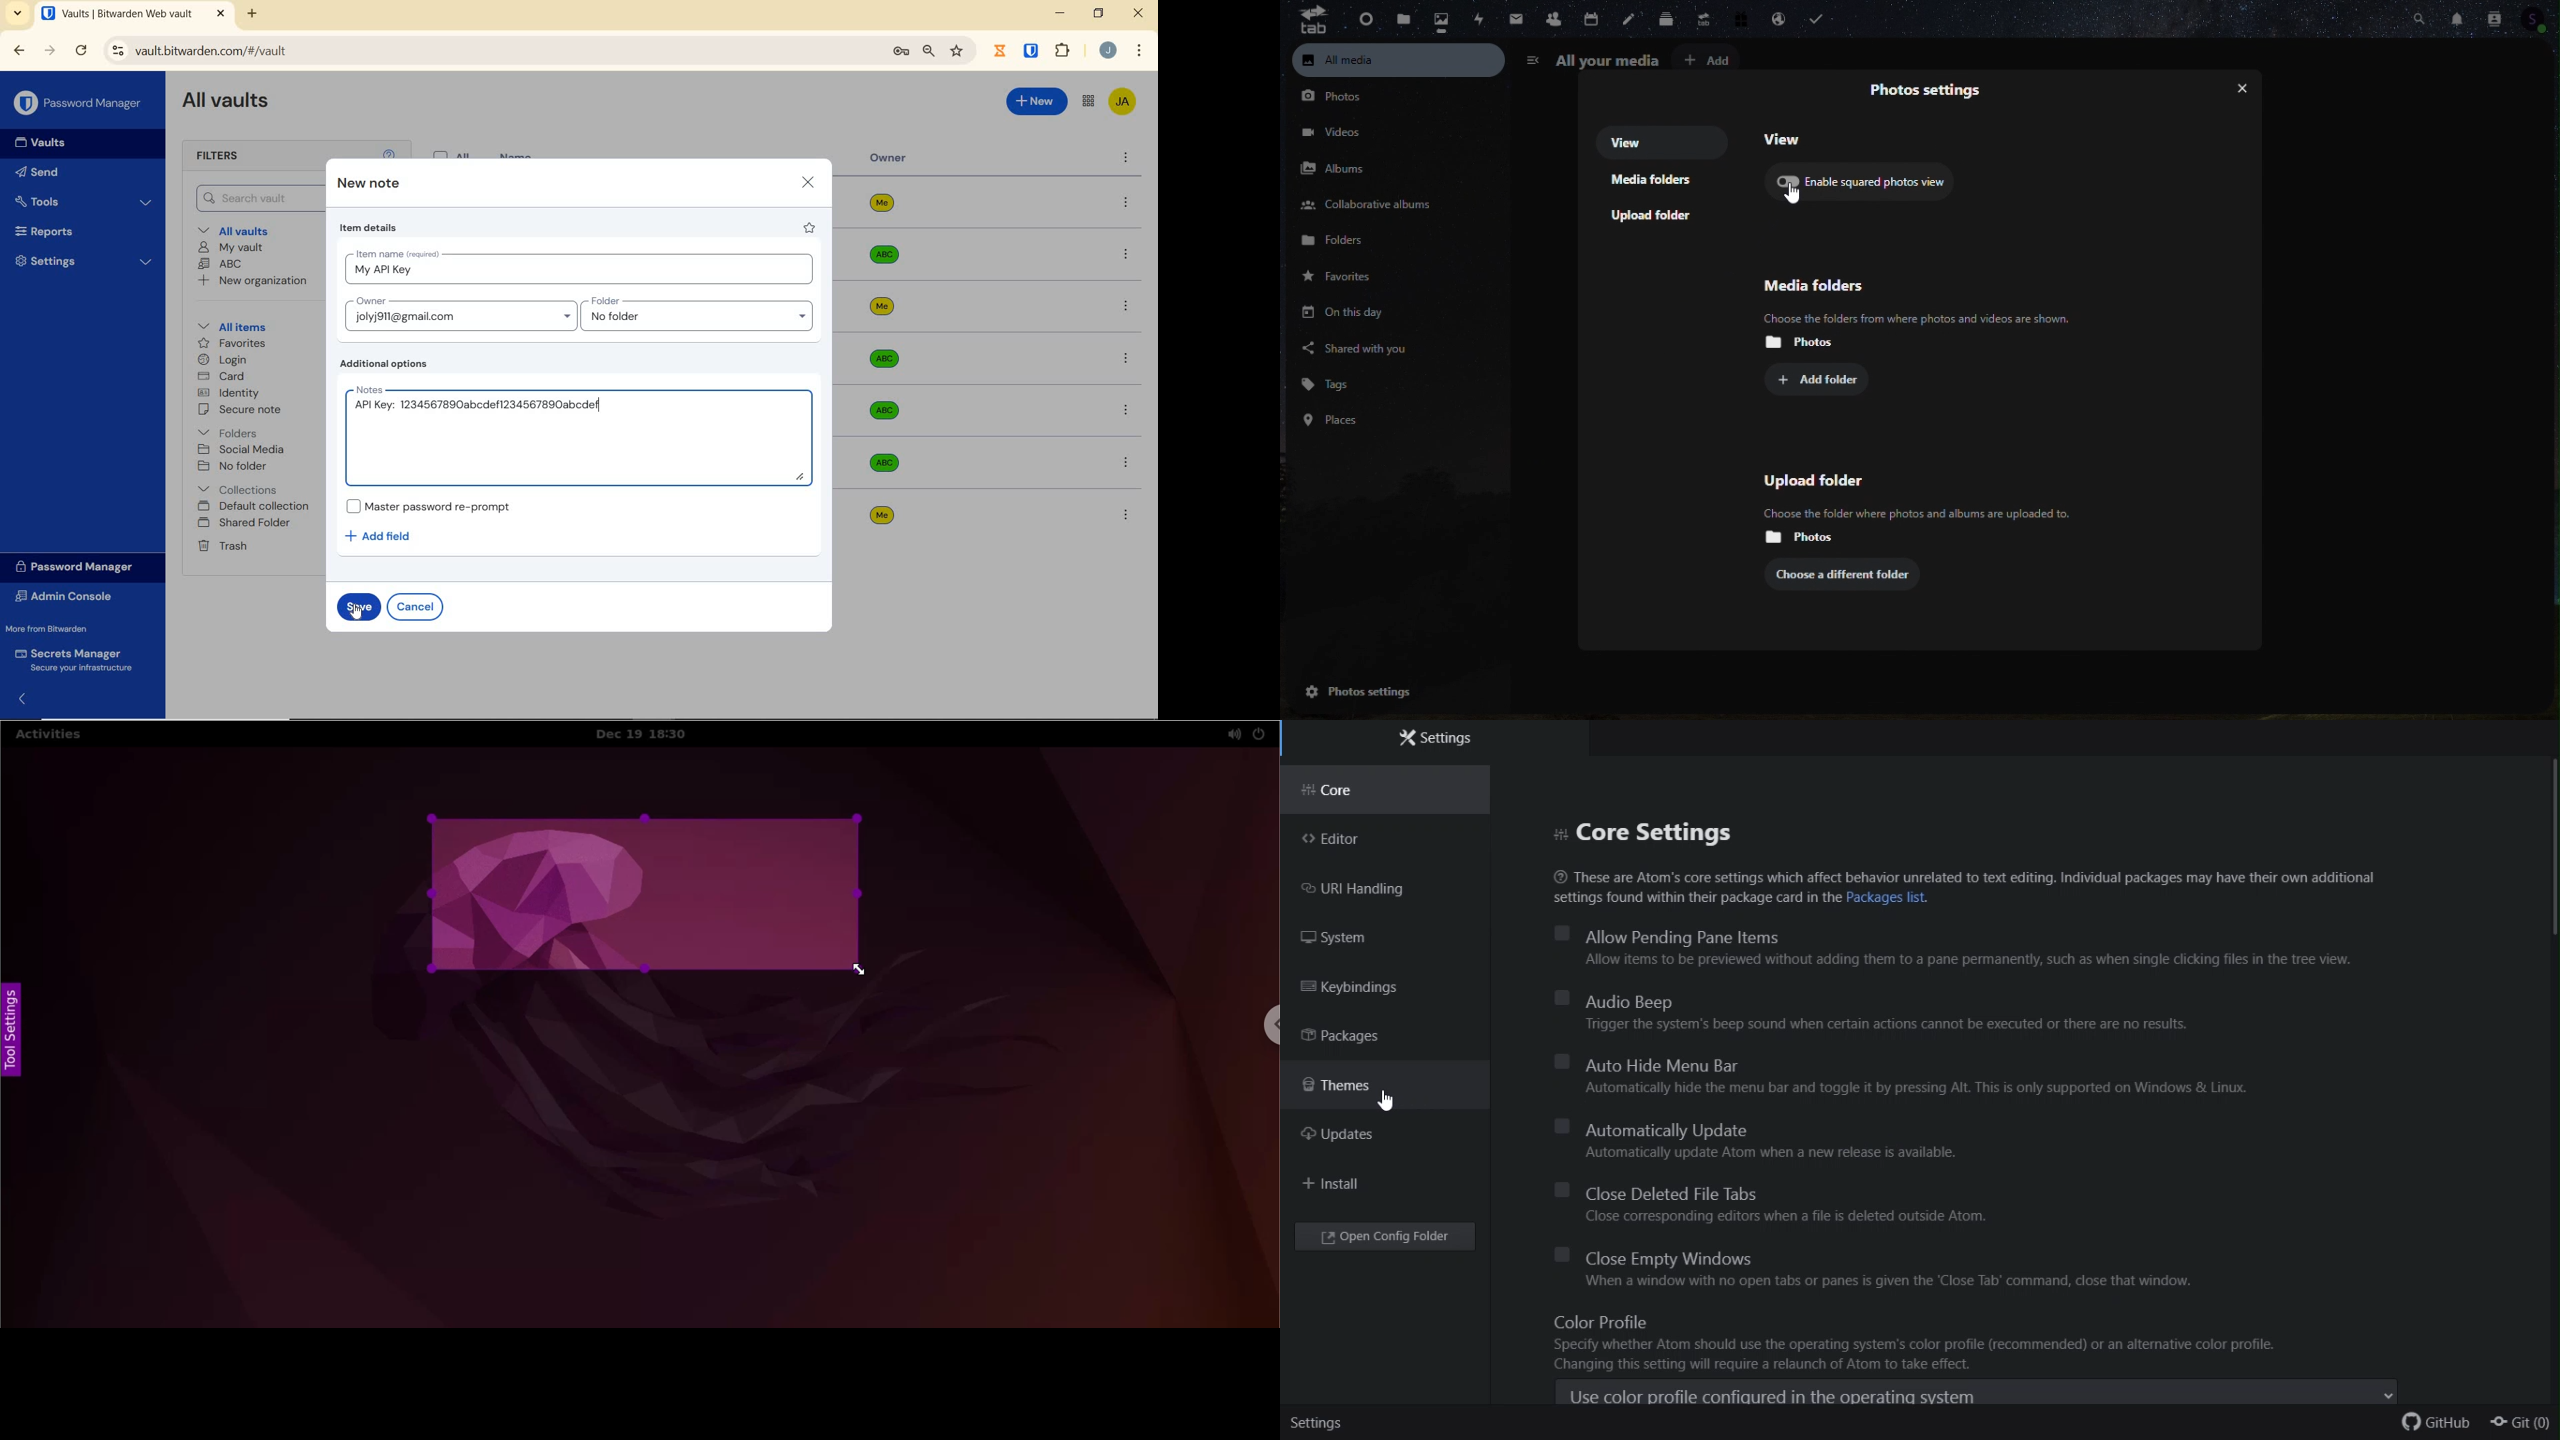  I want to click on search bar, so click(2423, 19).